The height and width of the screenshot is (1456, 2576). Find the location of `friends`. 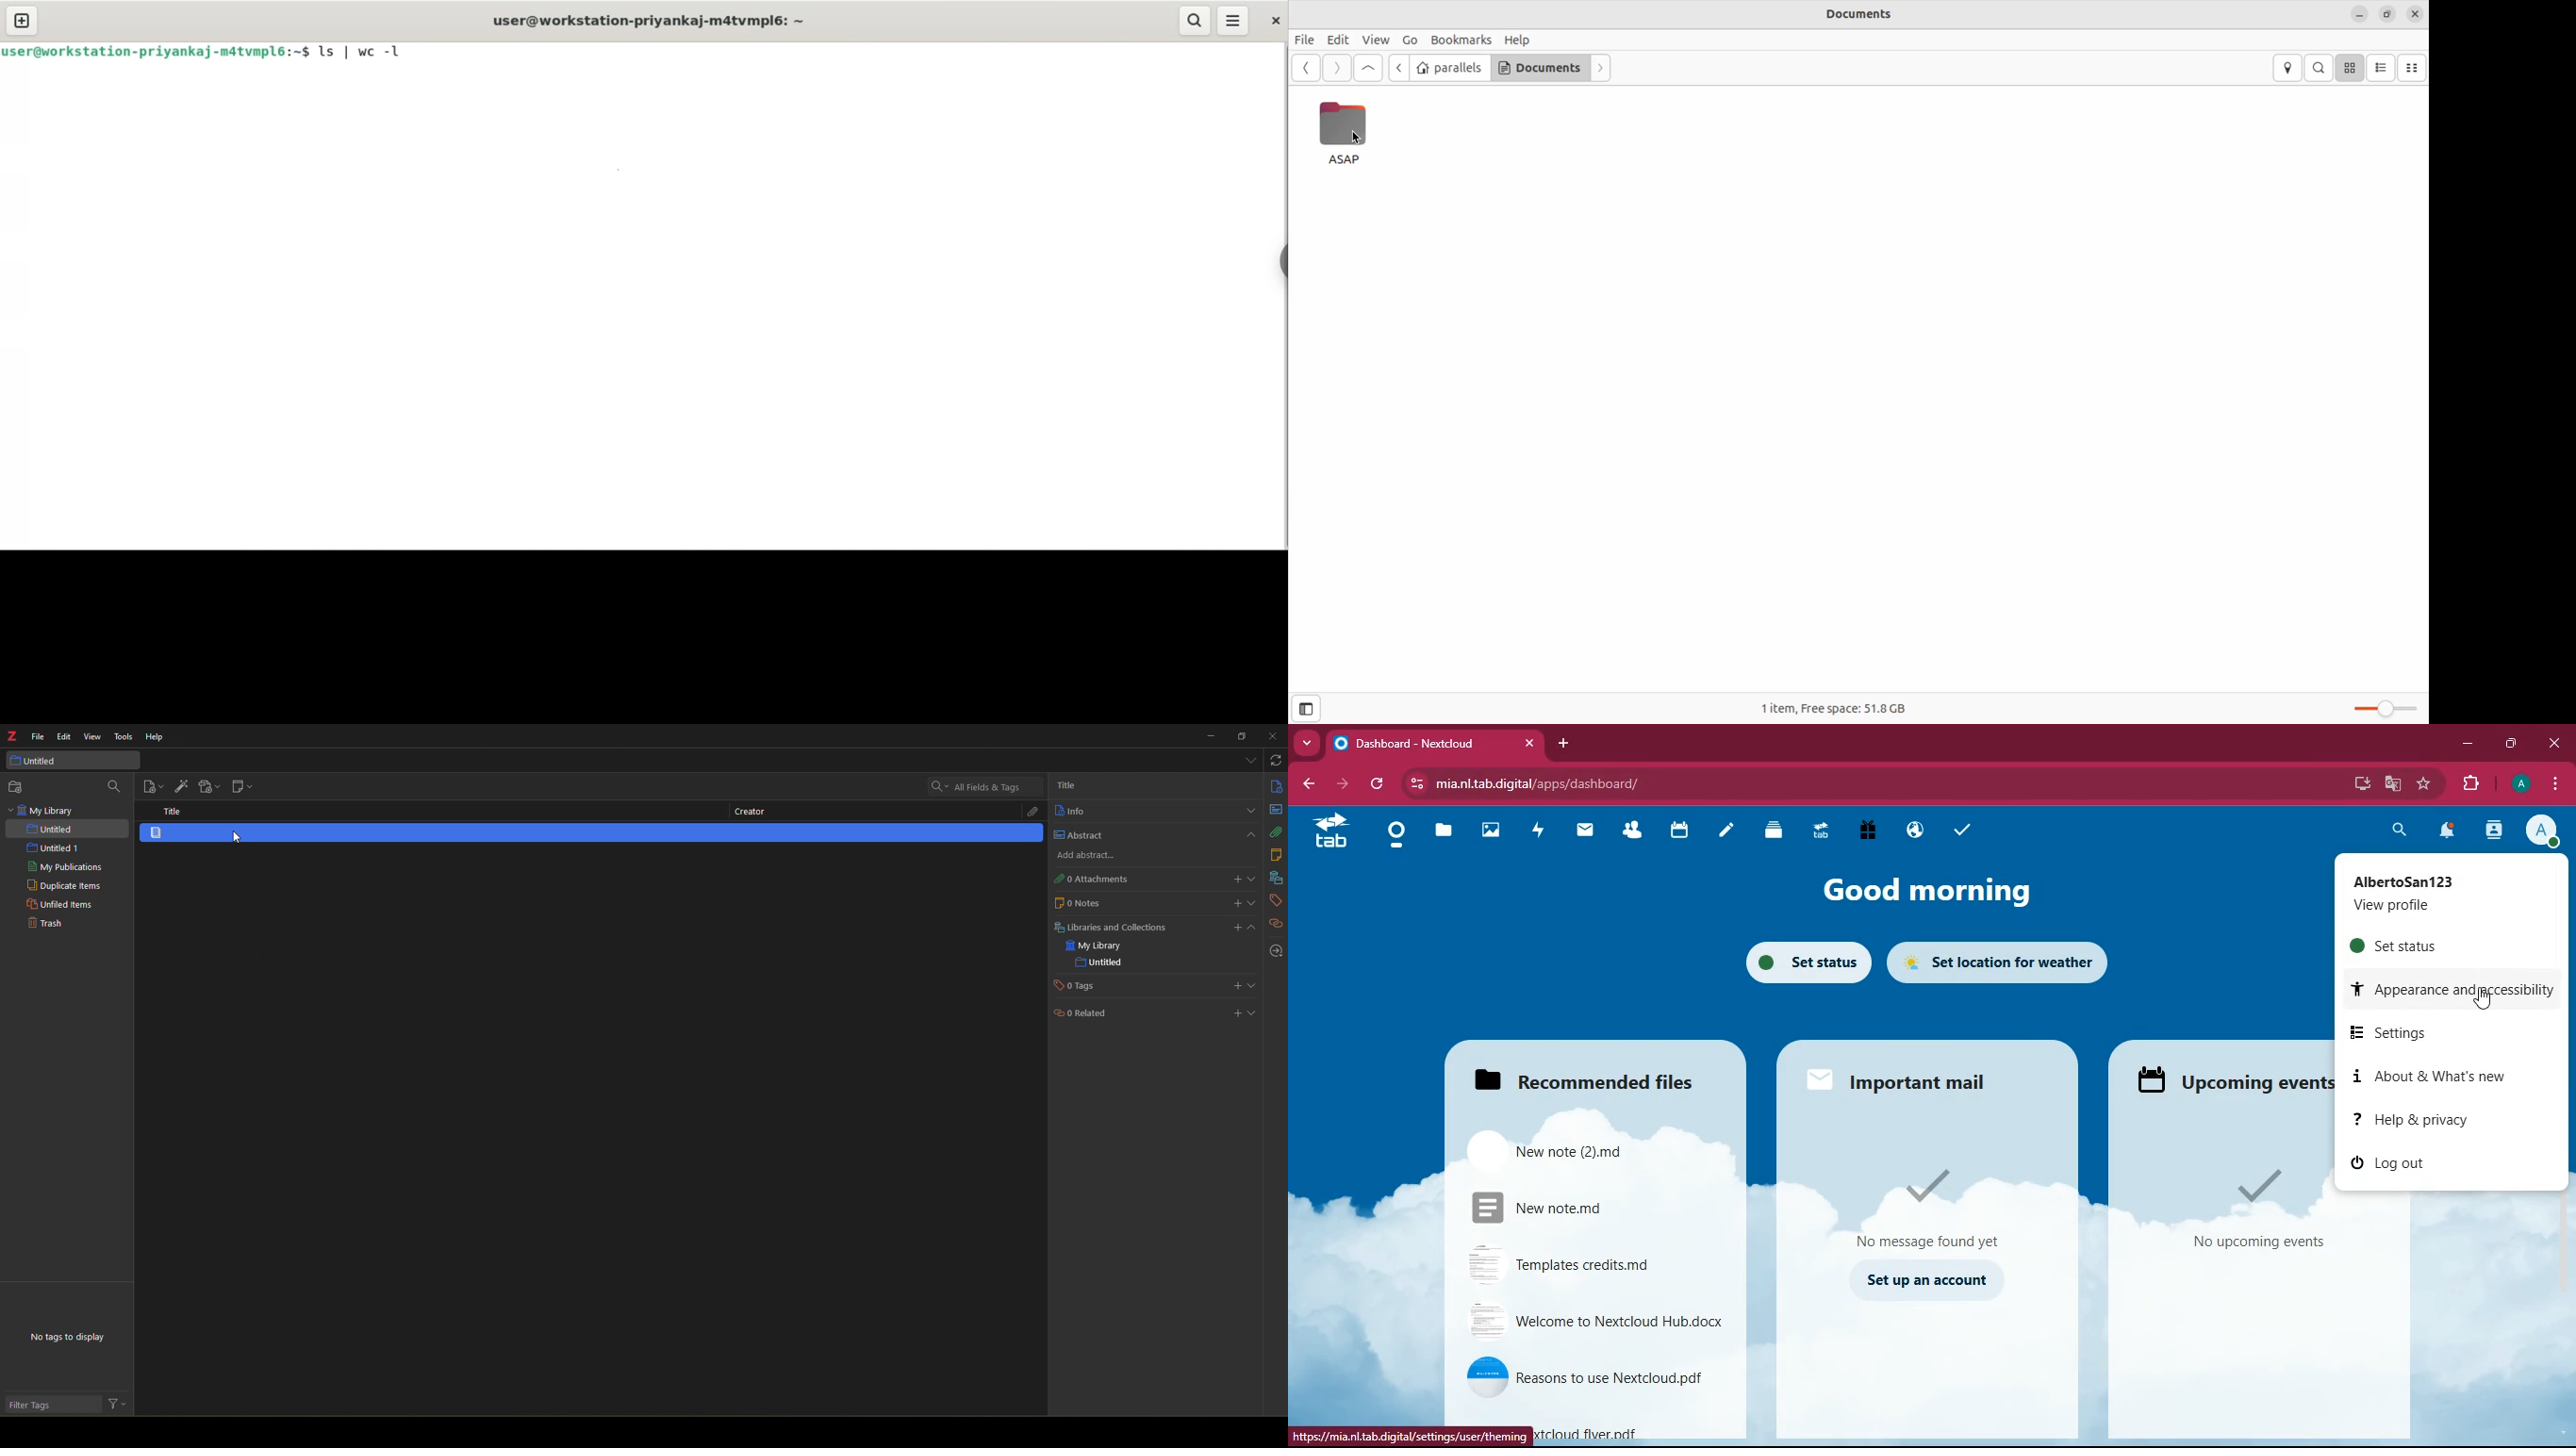

friends is located at coordinates (1633, 833).